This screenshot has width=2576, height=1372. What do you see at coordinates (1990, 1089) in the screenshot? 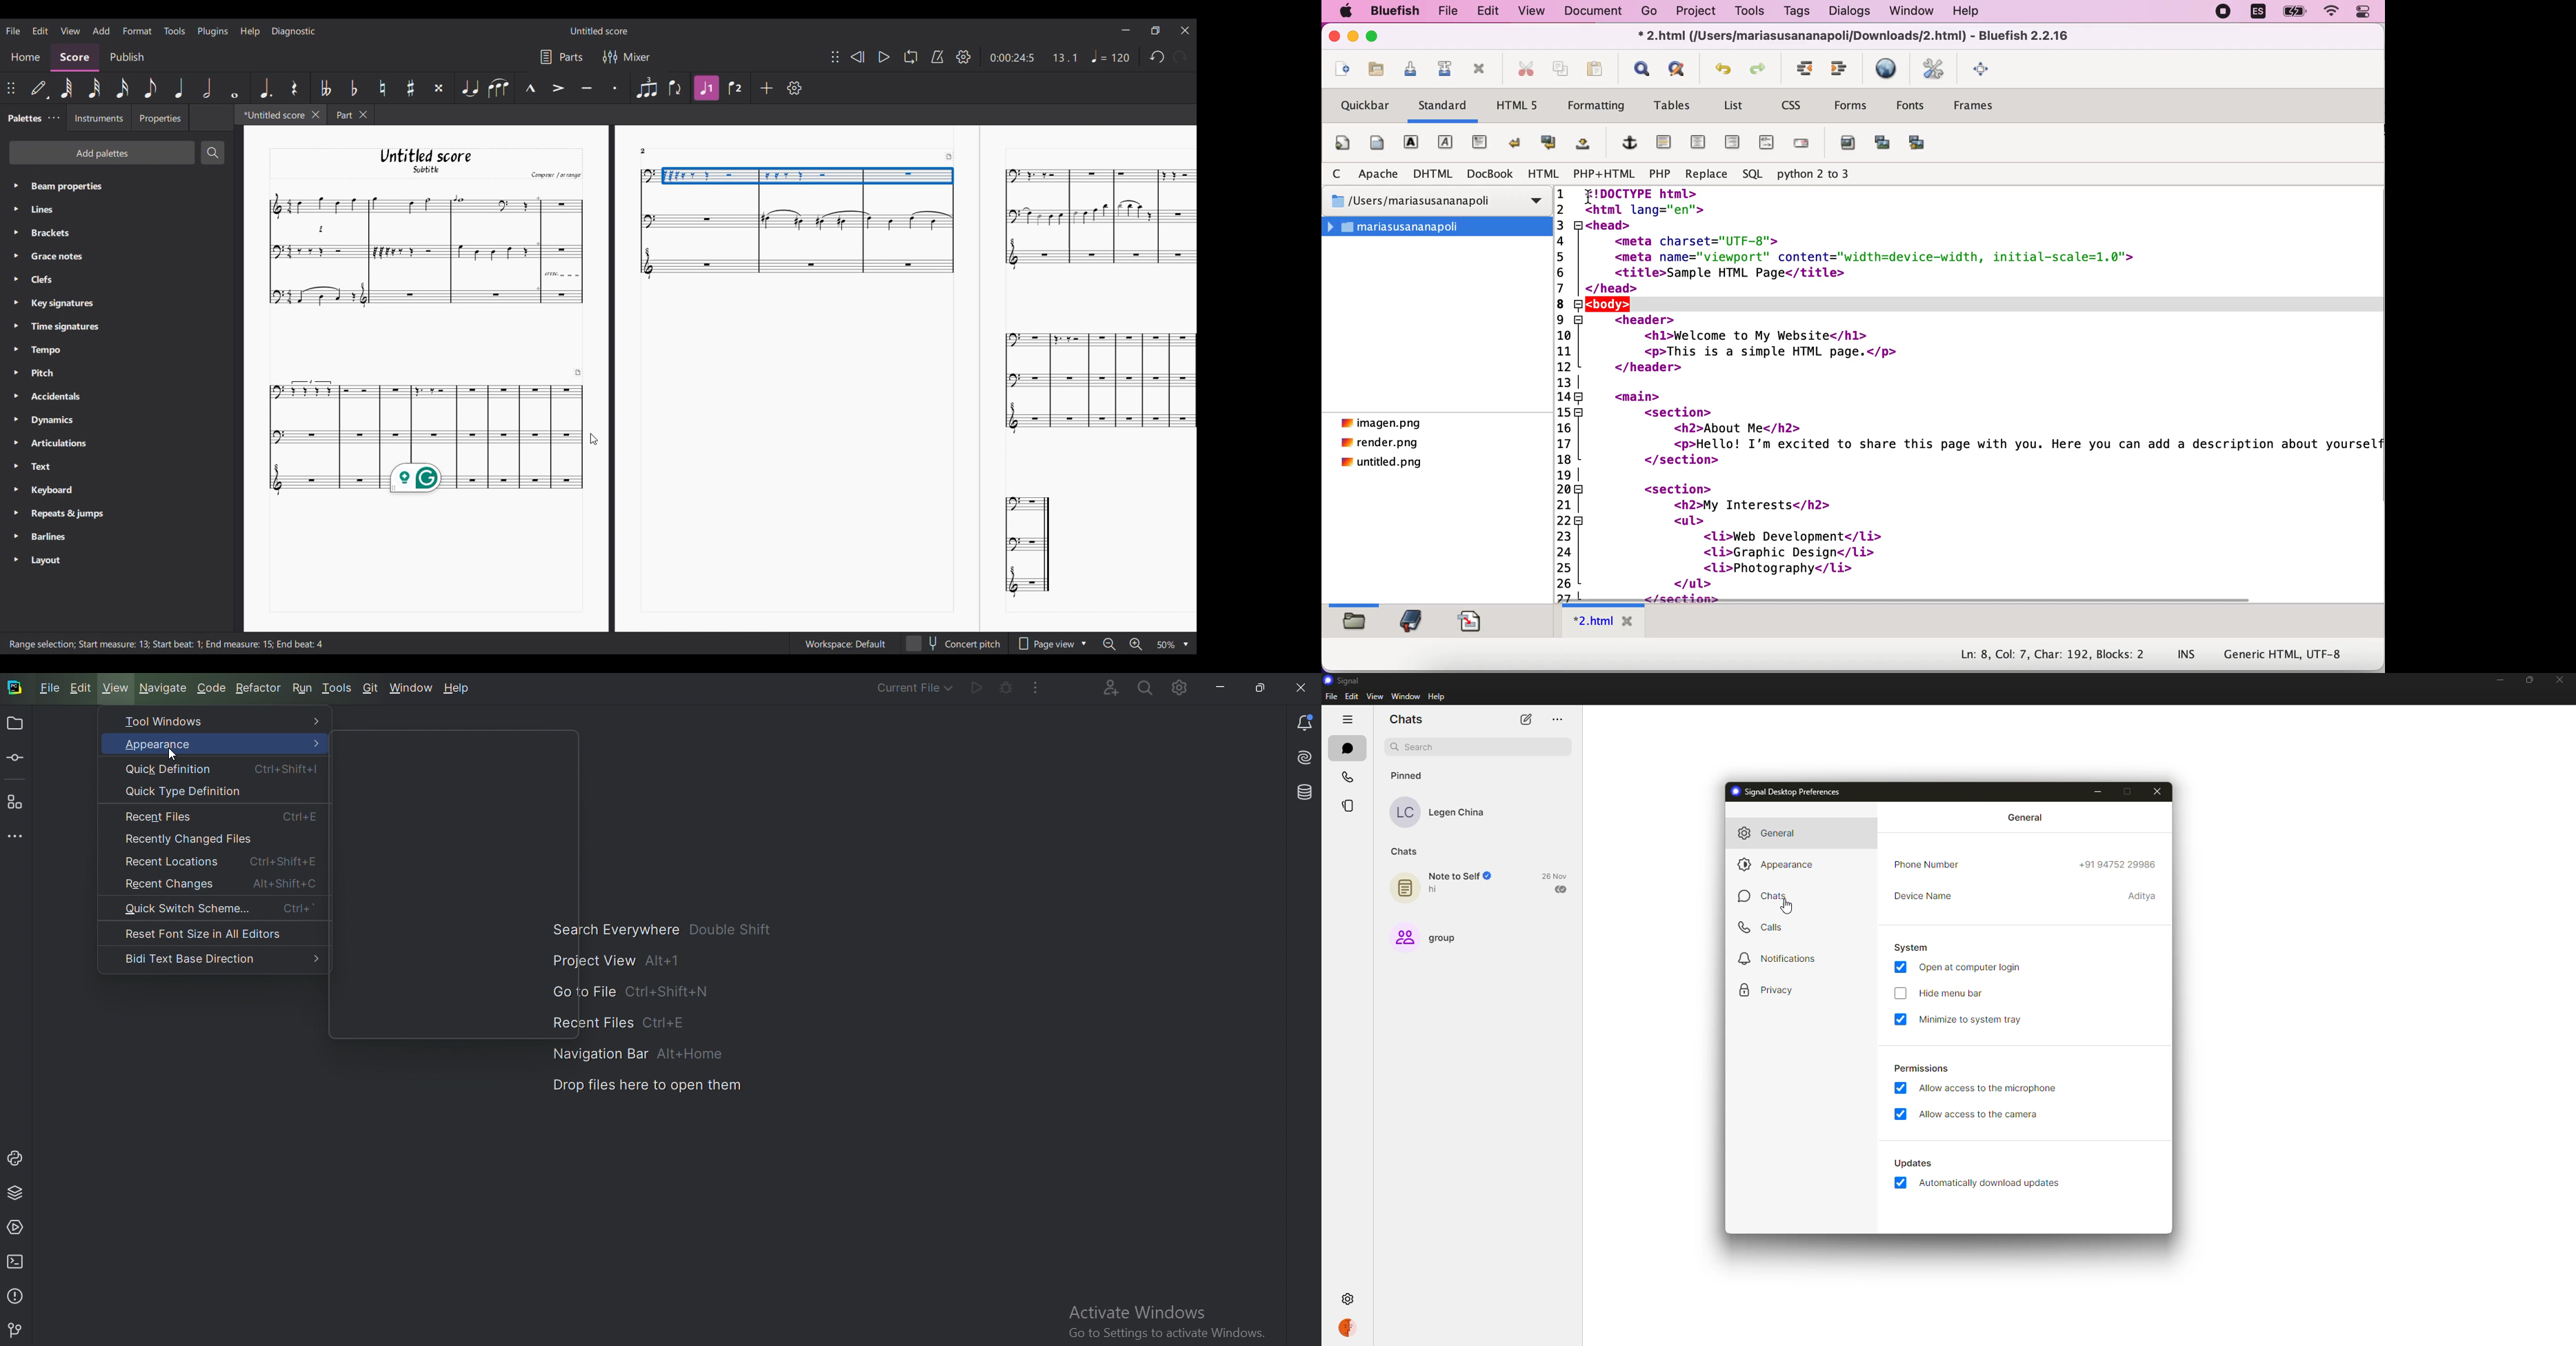
I see `allow access to microphone` at bounding box center [1990, 1089].